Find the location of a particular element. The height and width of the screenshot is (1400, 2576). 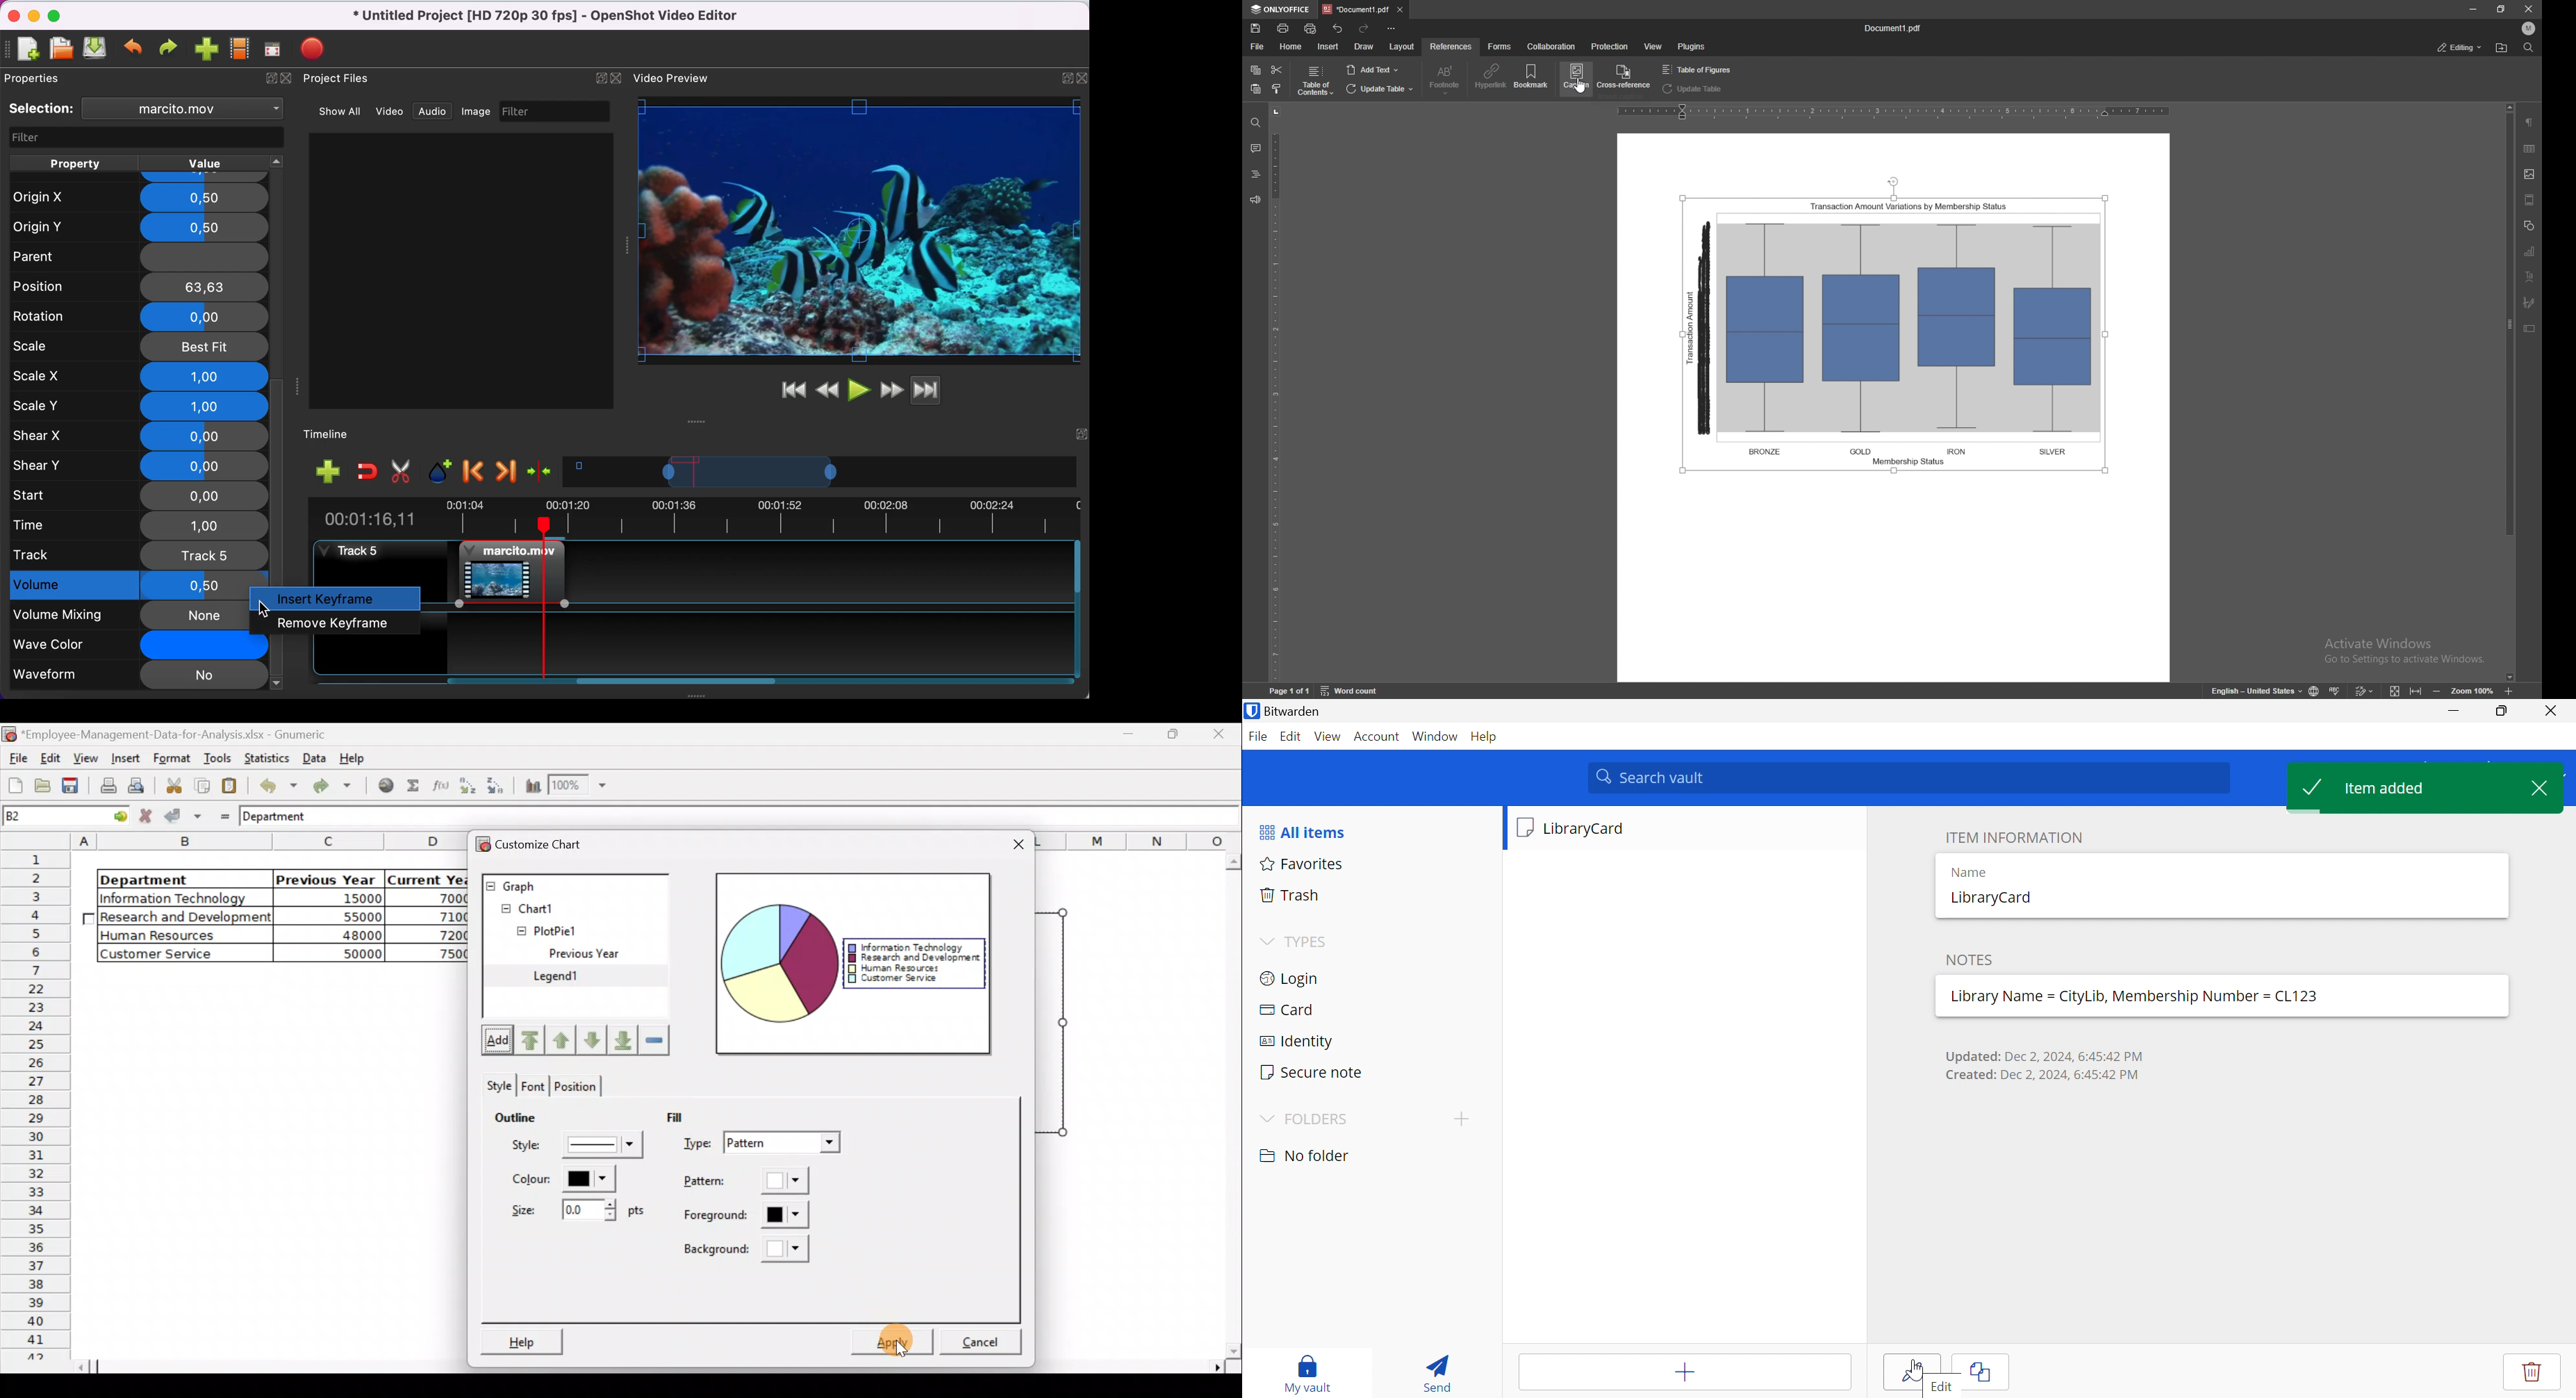

text box is located at coordinates (2530, 328).